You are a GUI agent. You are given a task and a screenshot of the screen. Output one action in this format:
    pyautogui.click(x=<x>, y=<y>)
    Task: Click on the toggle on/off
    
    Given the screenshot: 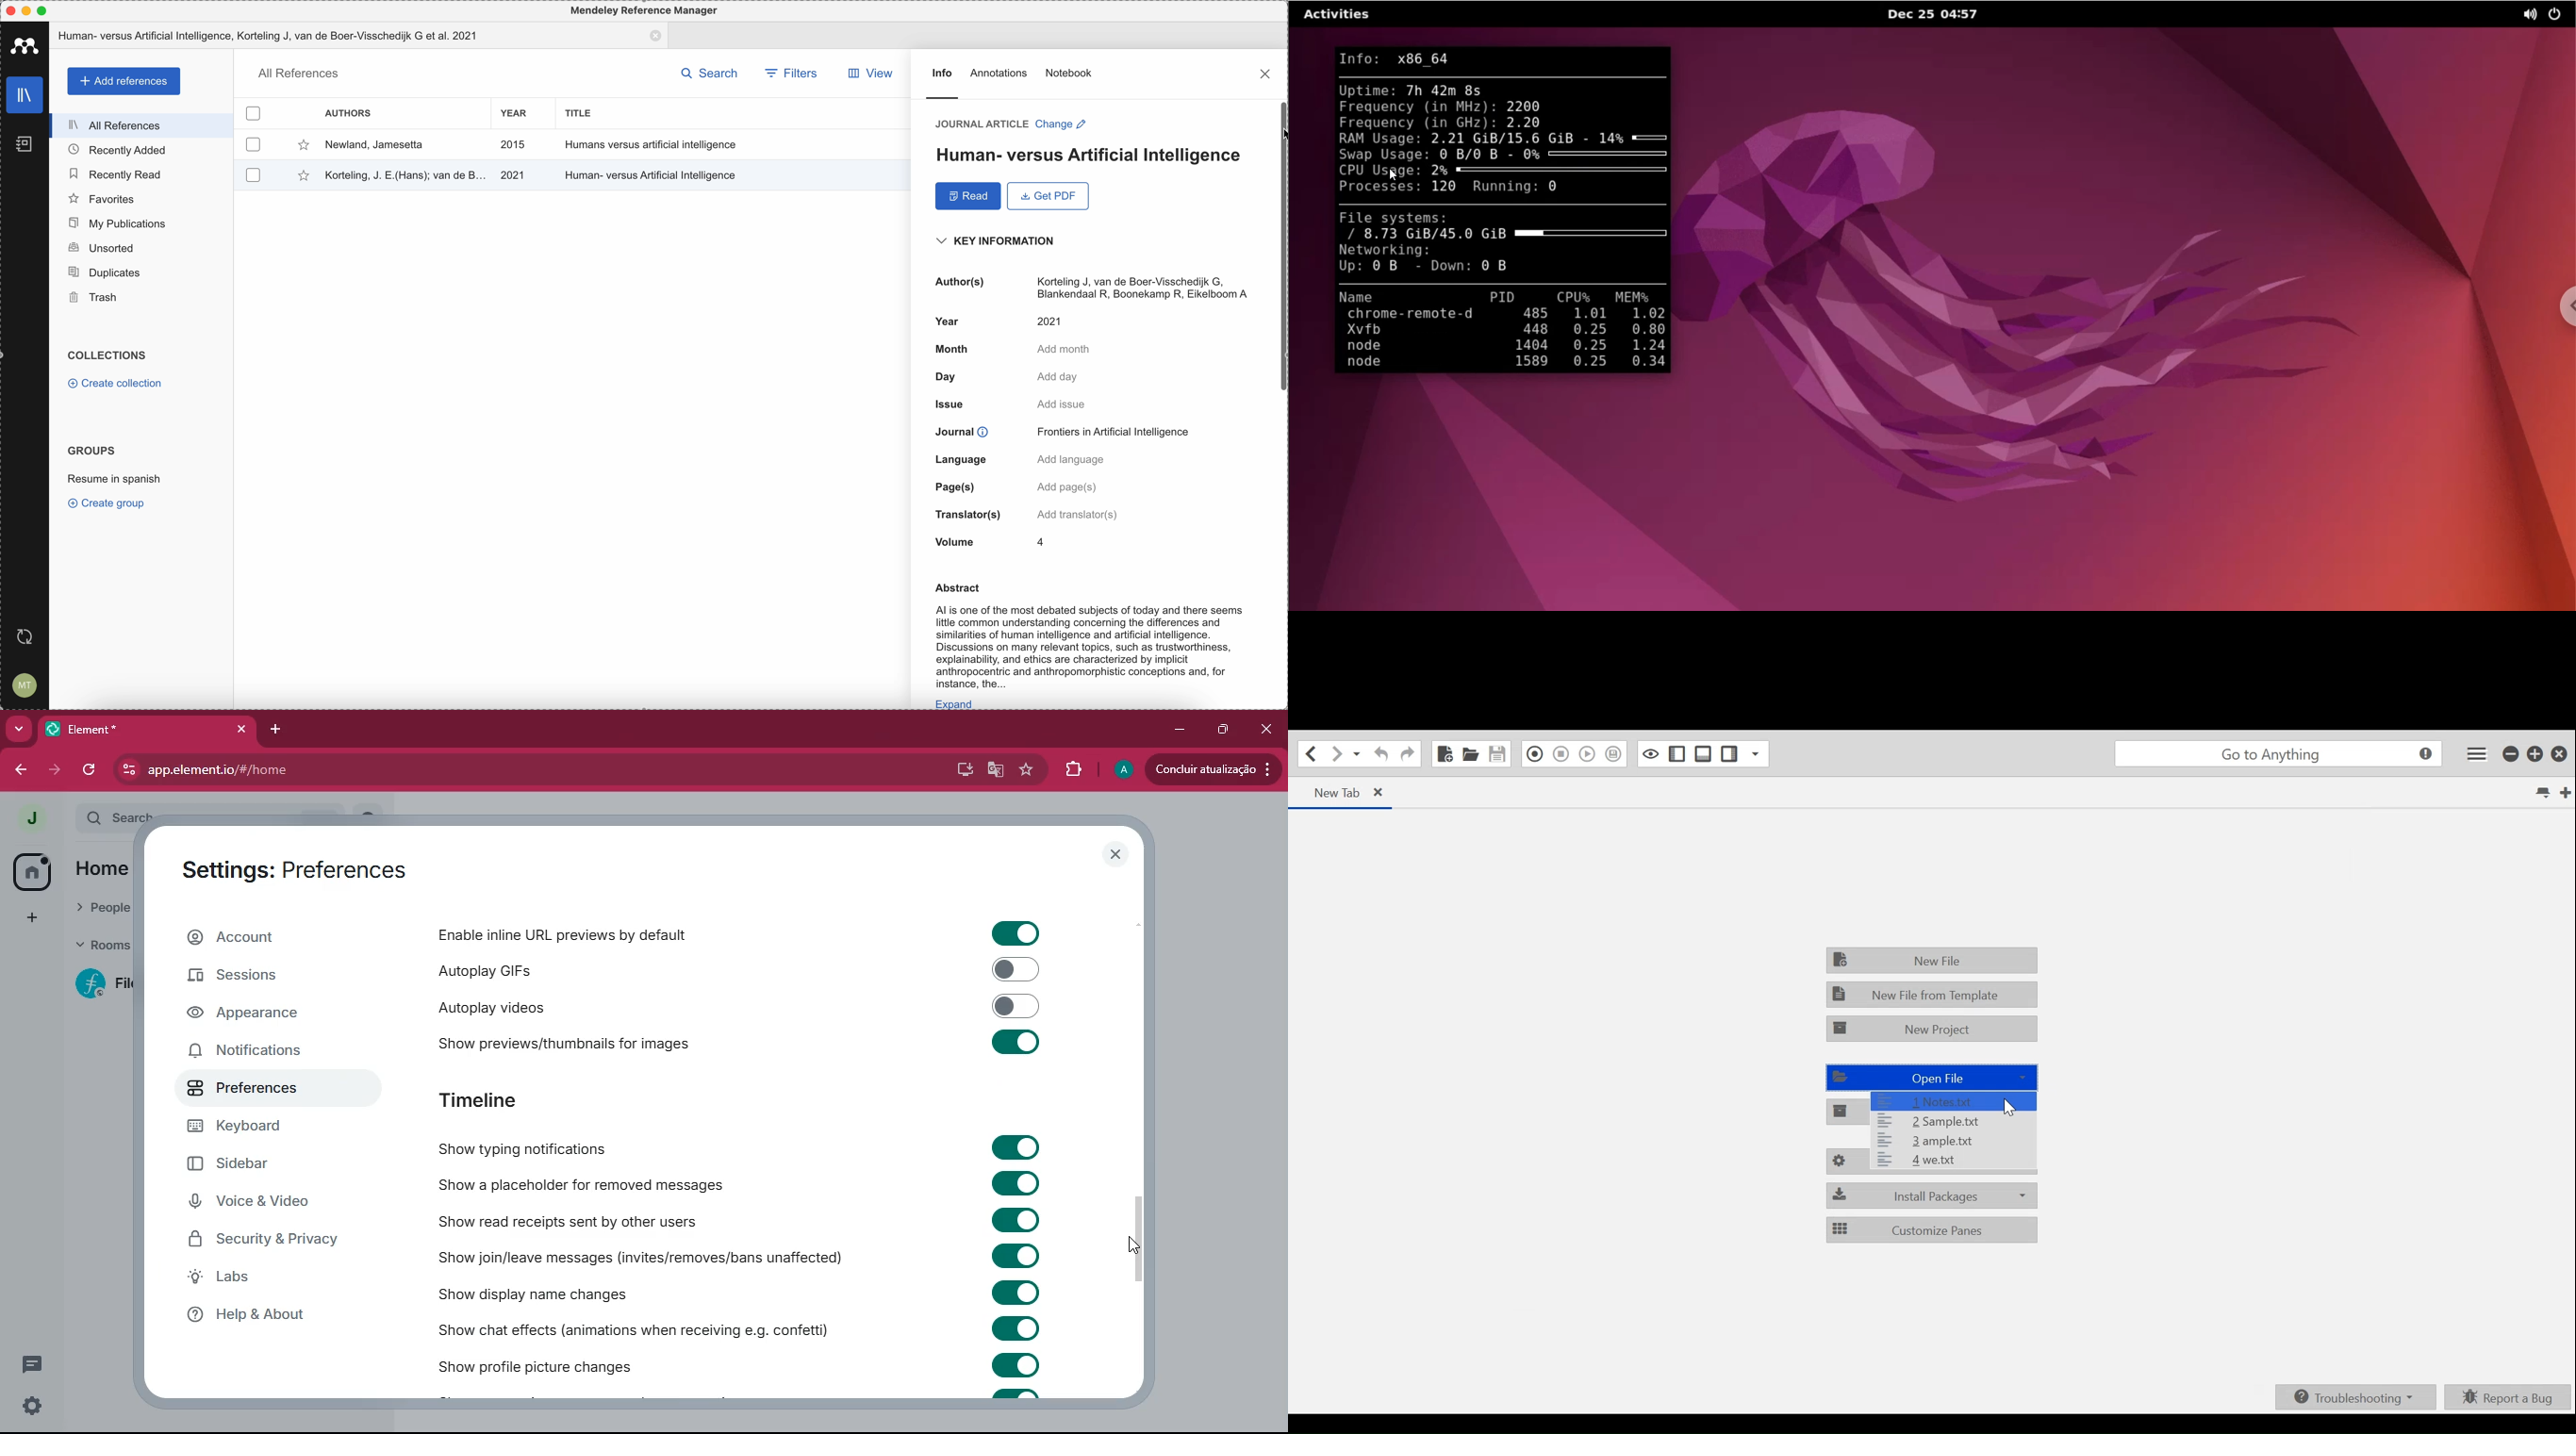 What is the action you would take?
    pyautogui.click(x=1015, y=1293)
    